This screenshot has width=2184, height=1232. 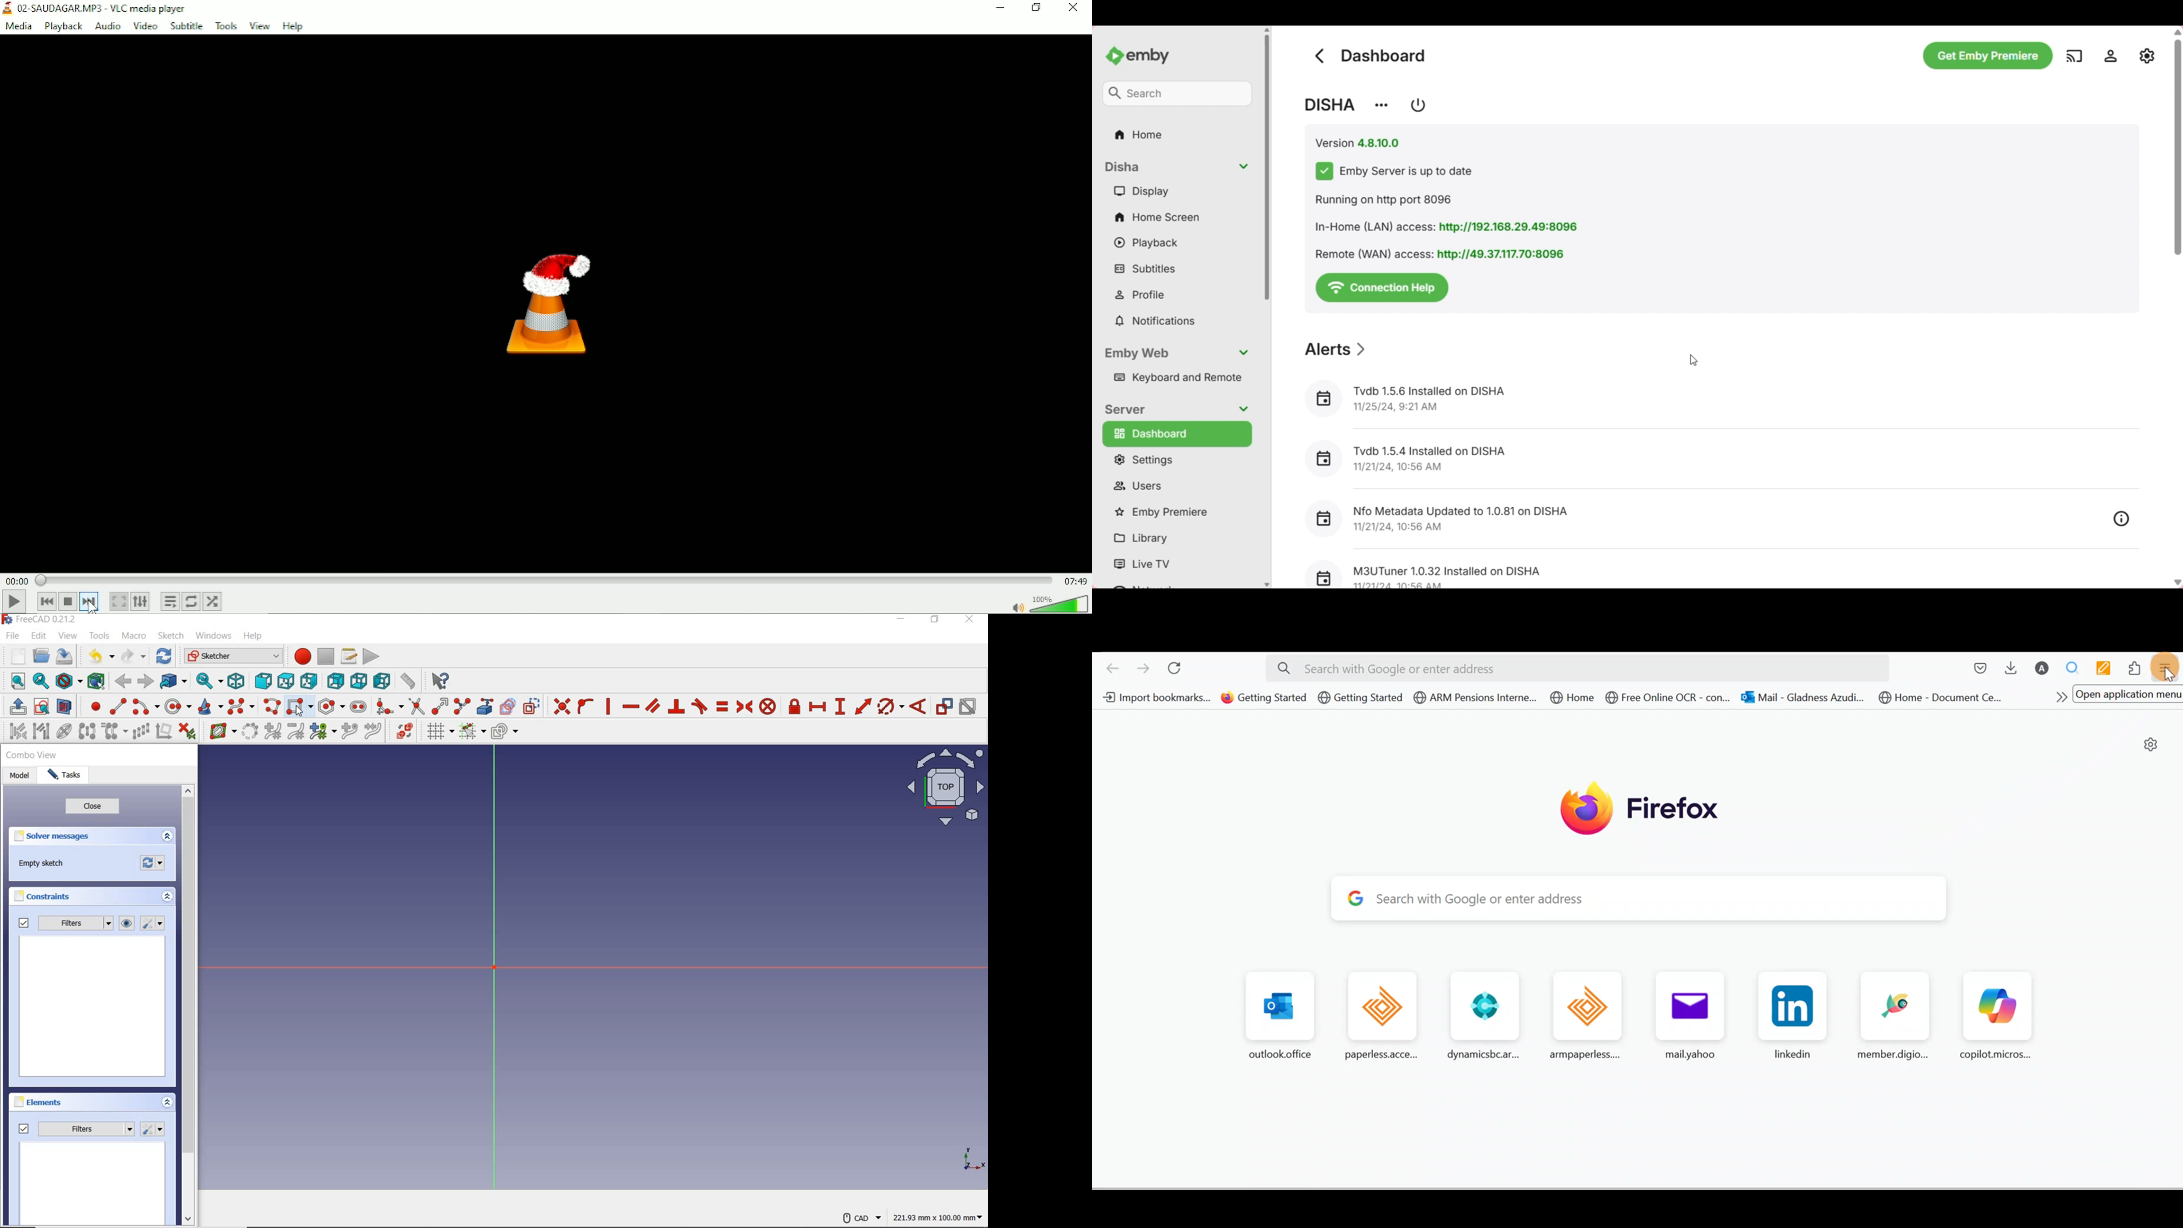 What do you see at coordinates (118, 706) in the screenshot?
I see `create line` at bounding box center [118, 706].